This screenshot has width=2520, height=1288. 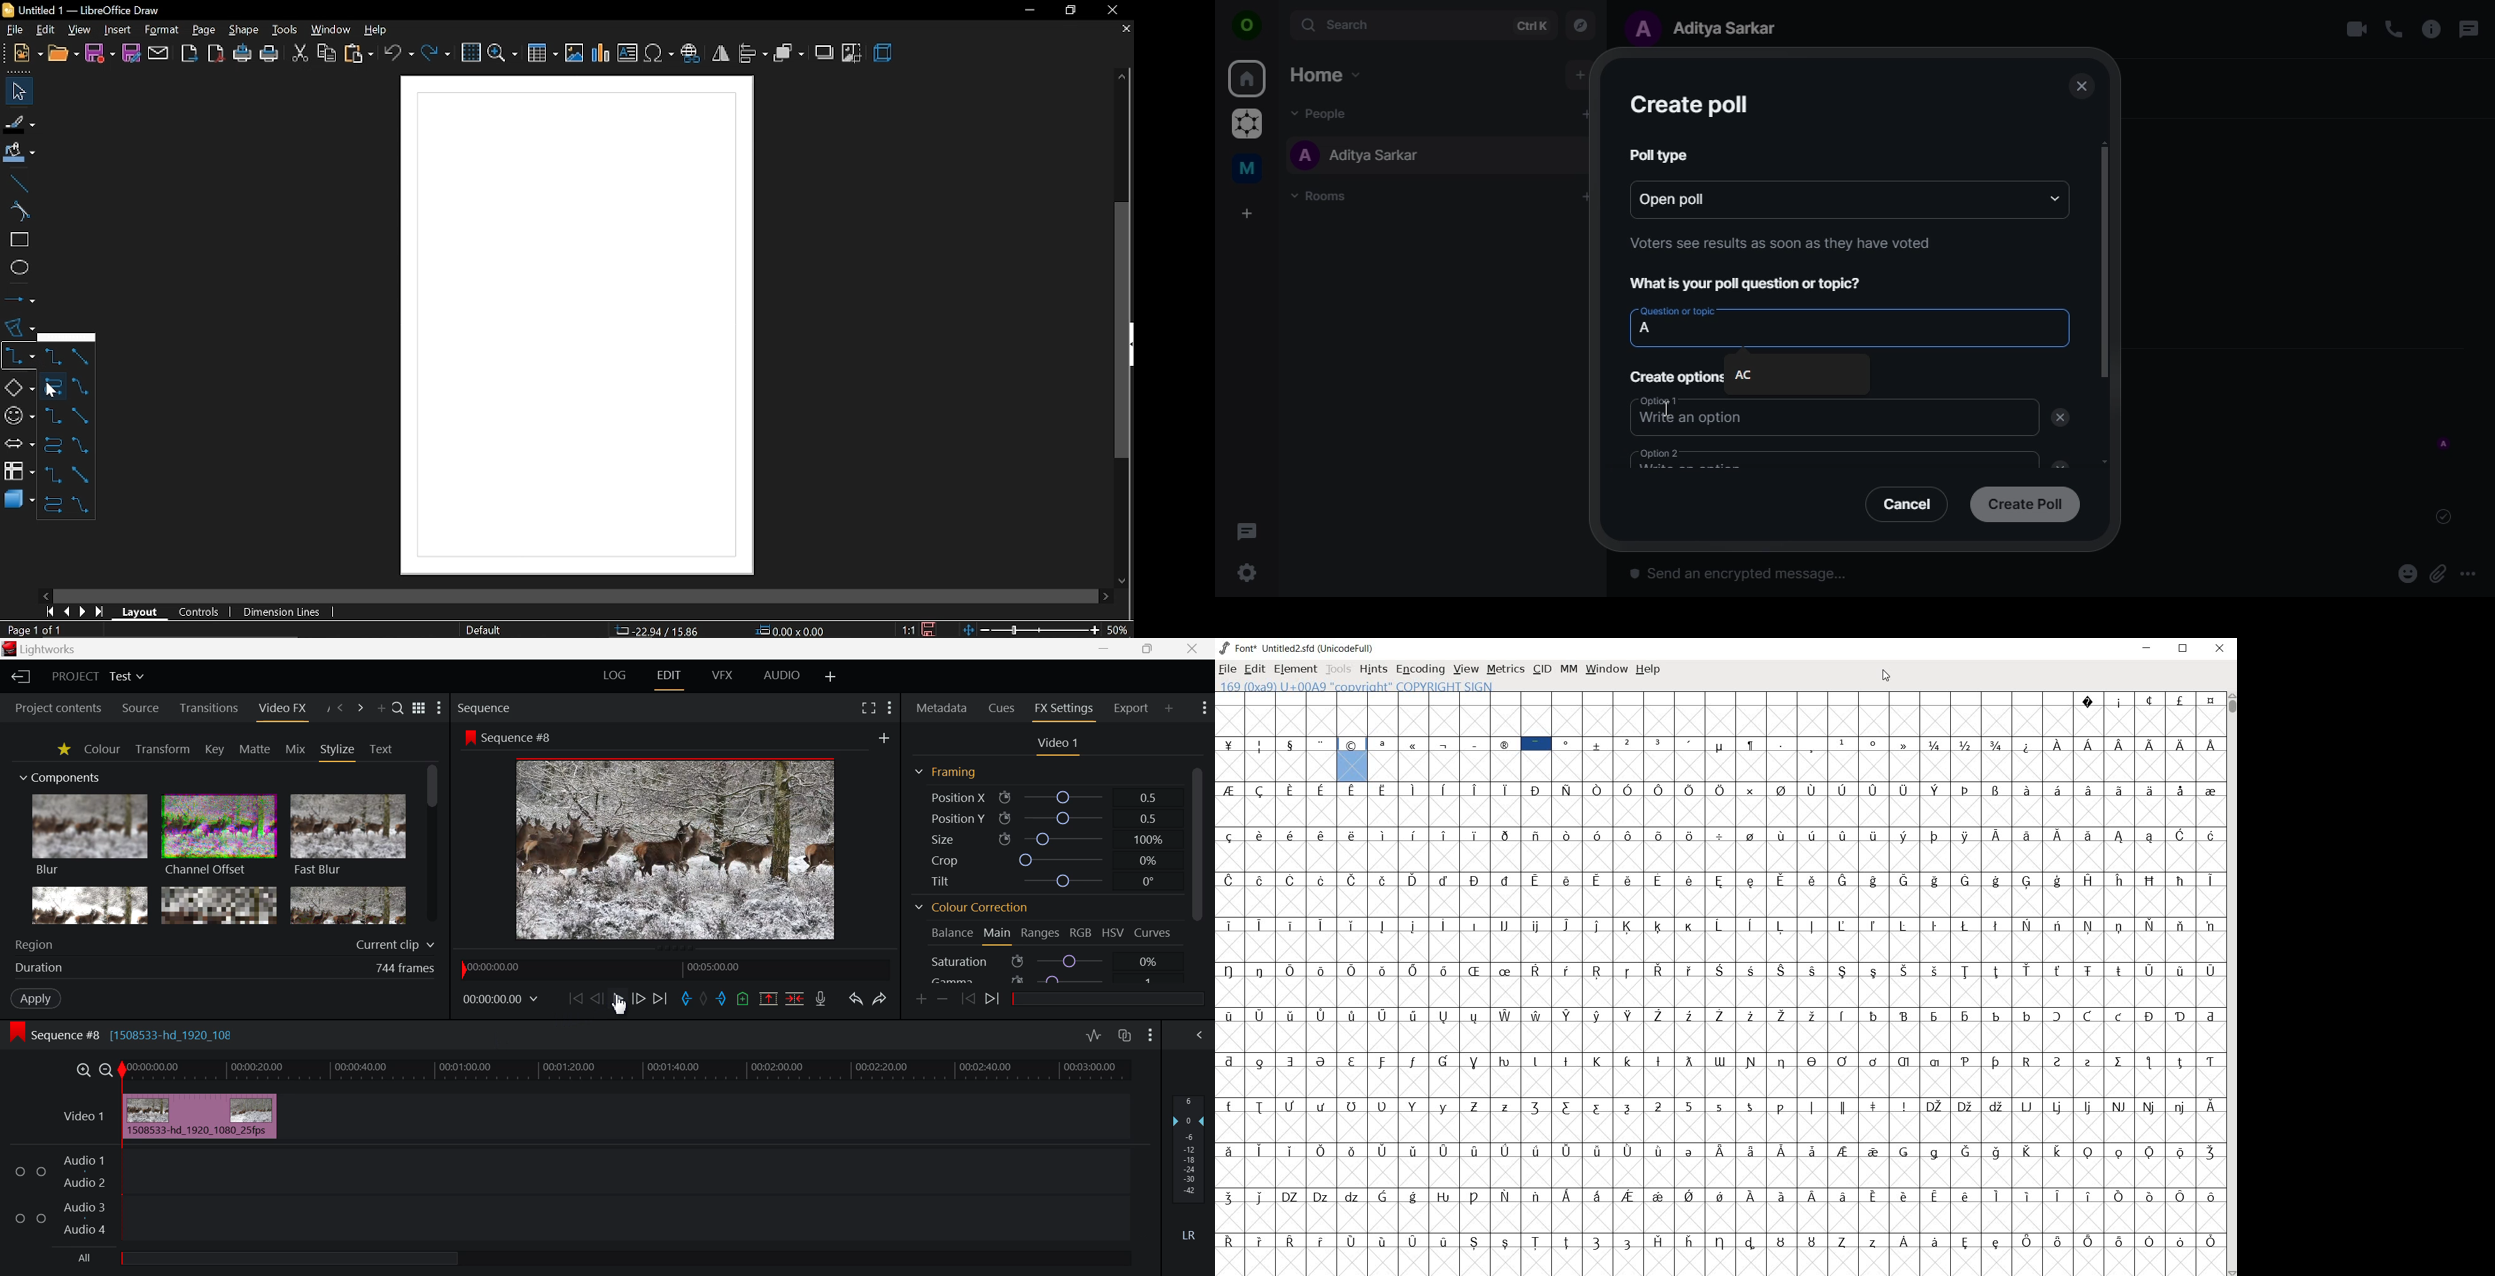 I want to click on straight connector with arrow, so click(x=82, y=444).